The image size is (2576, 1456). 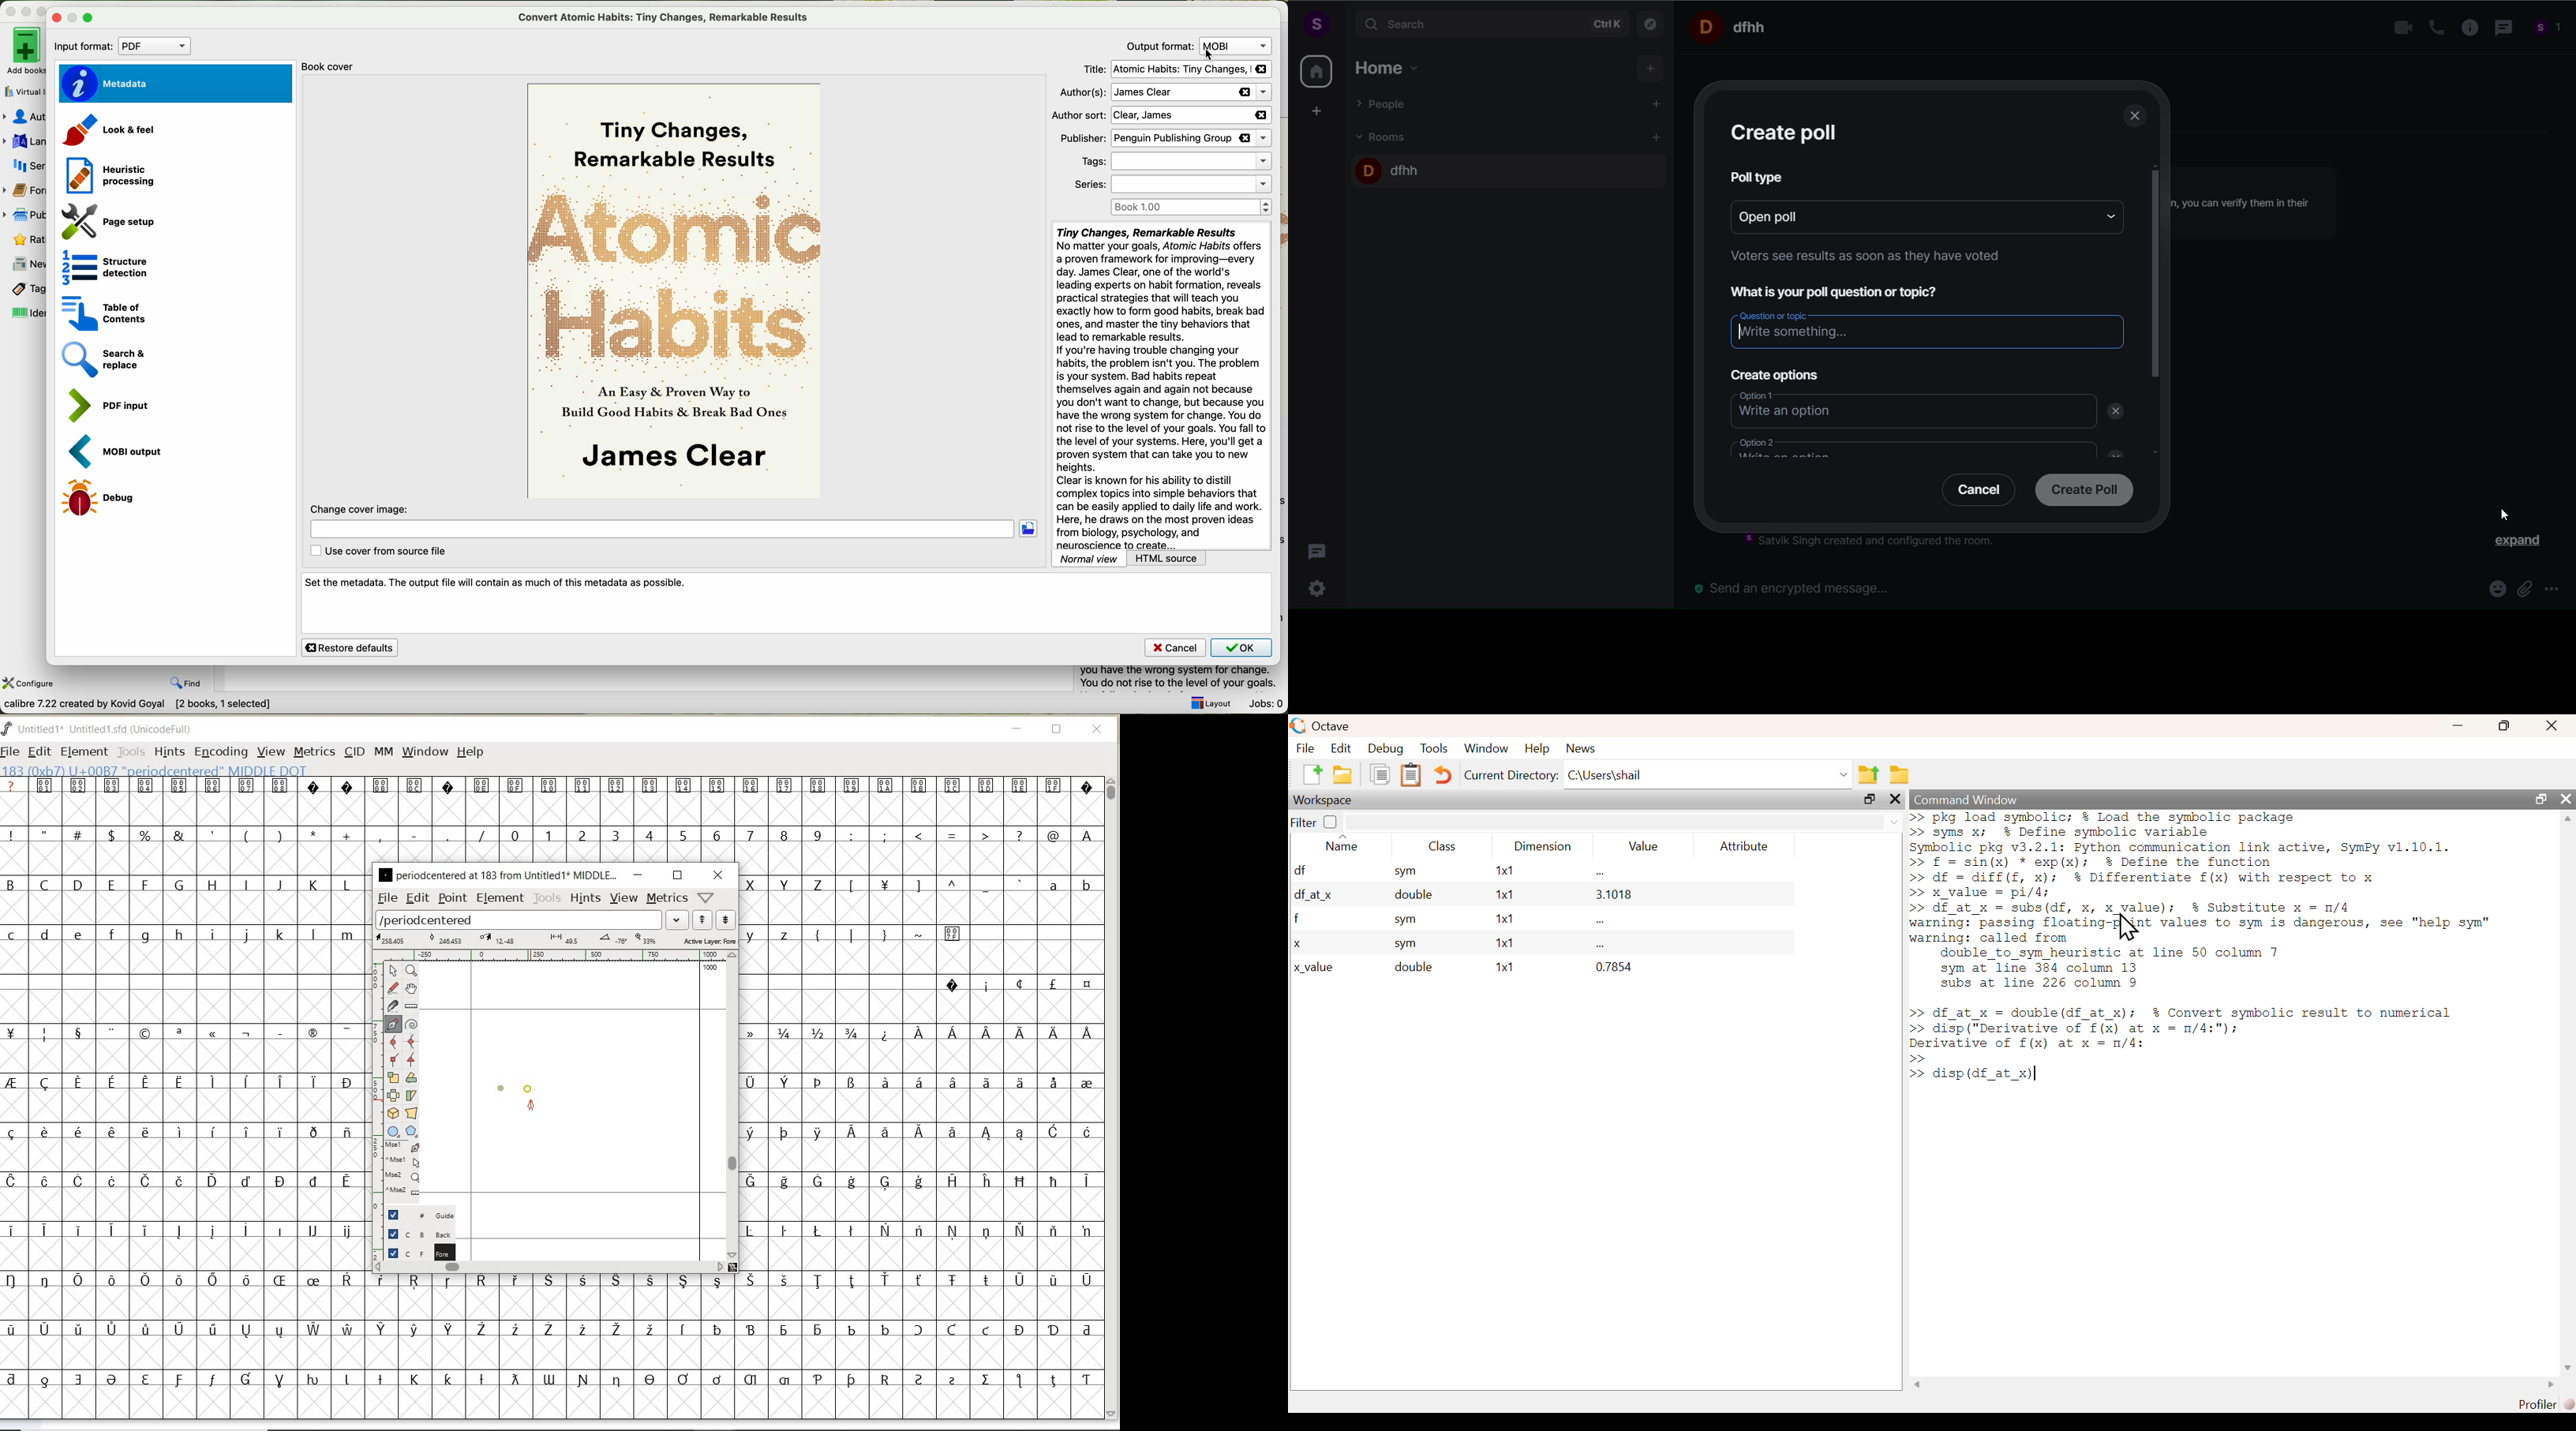 I want to click on tools, so click(x=547, y=898).